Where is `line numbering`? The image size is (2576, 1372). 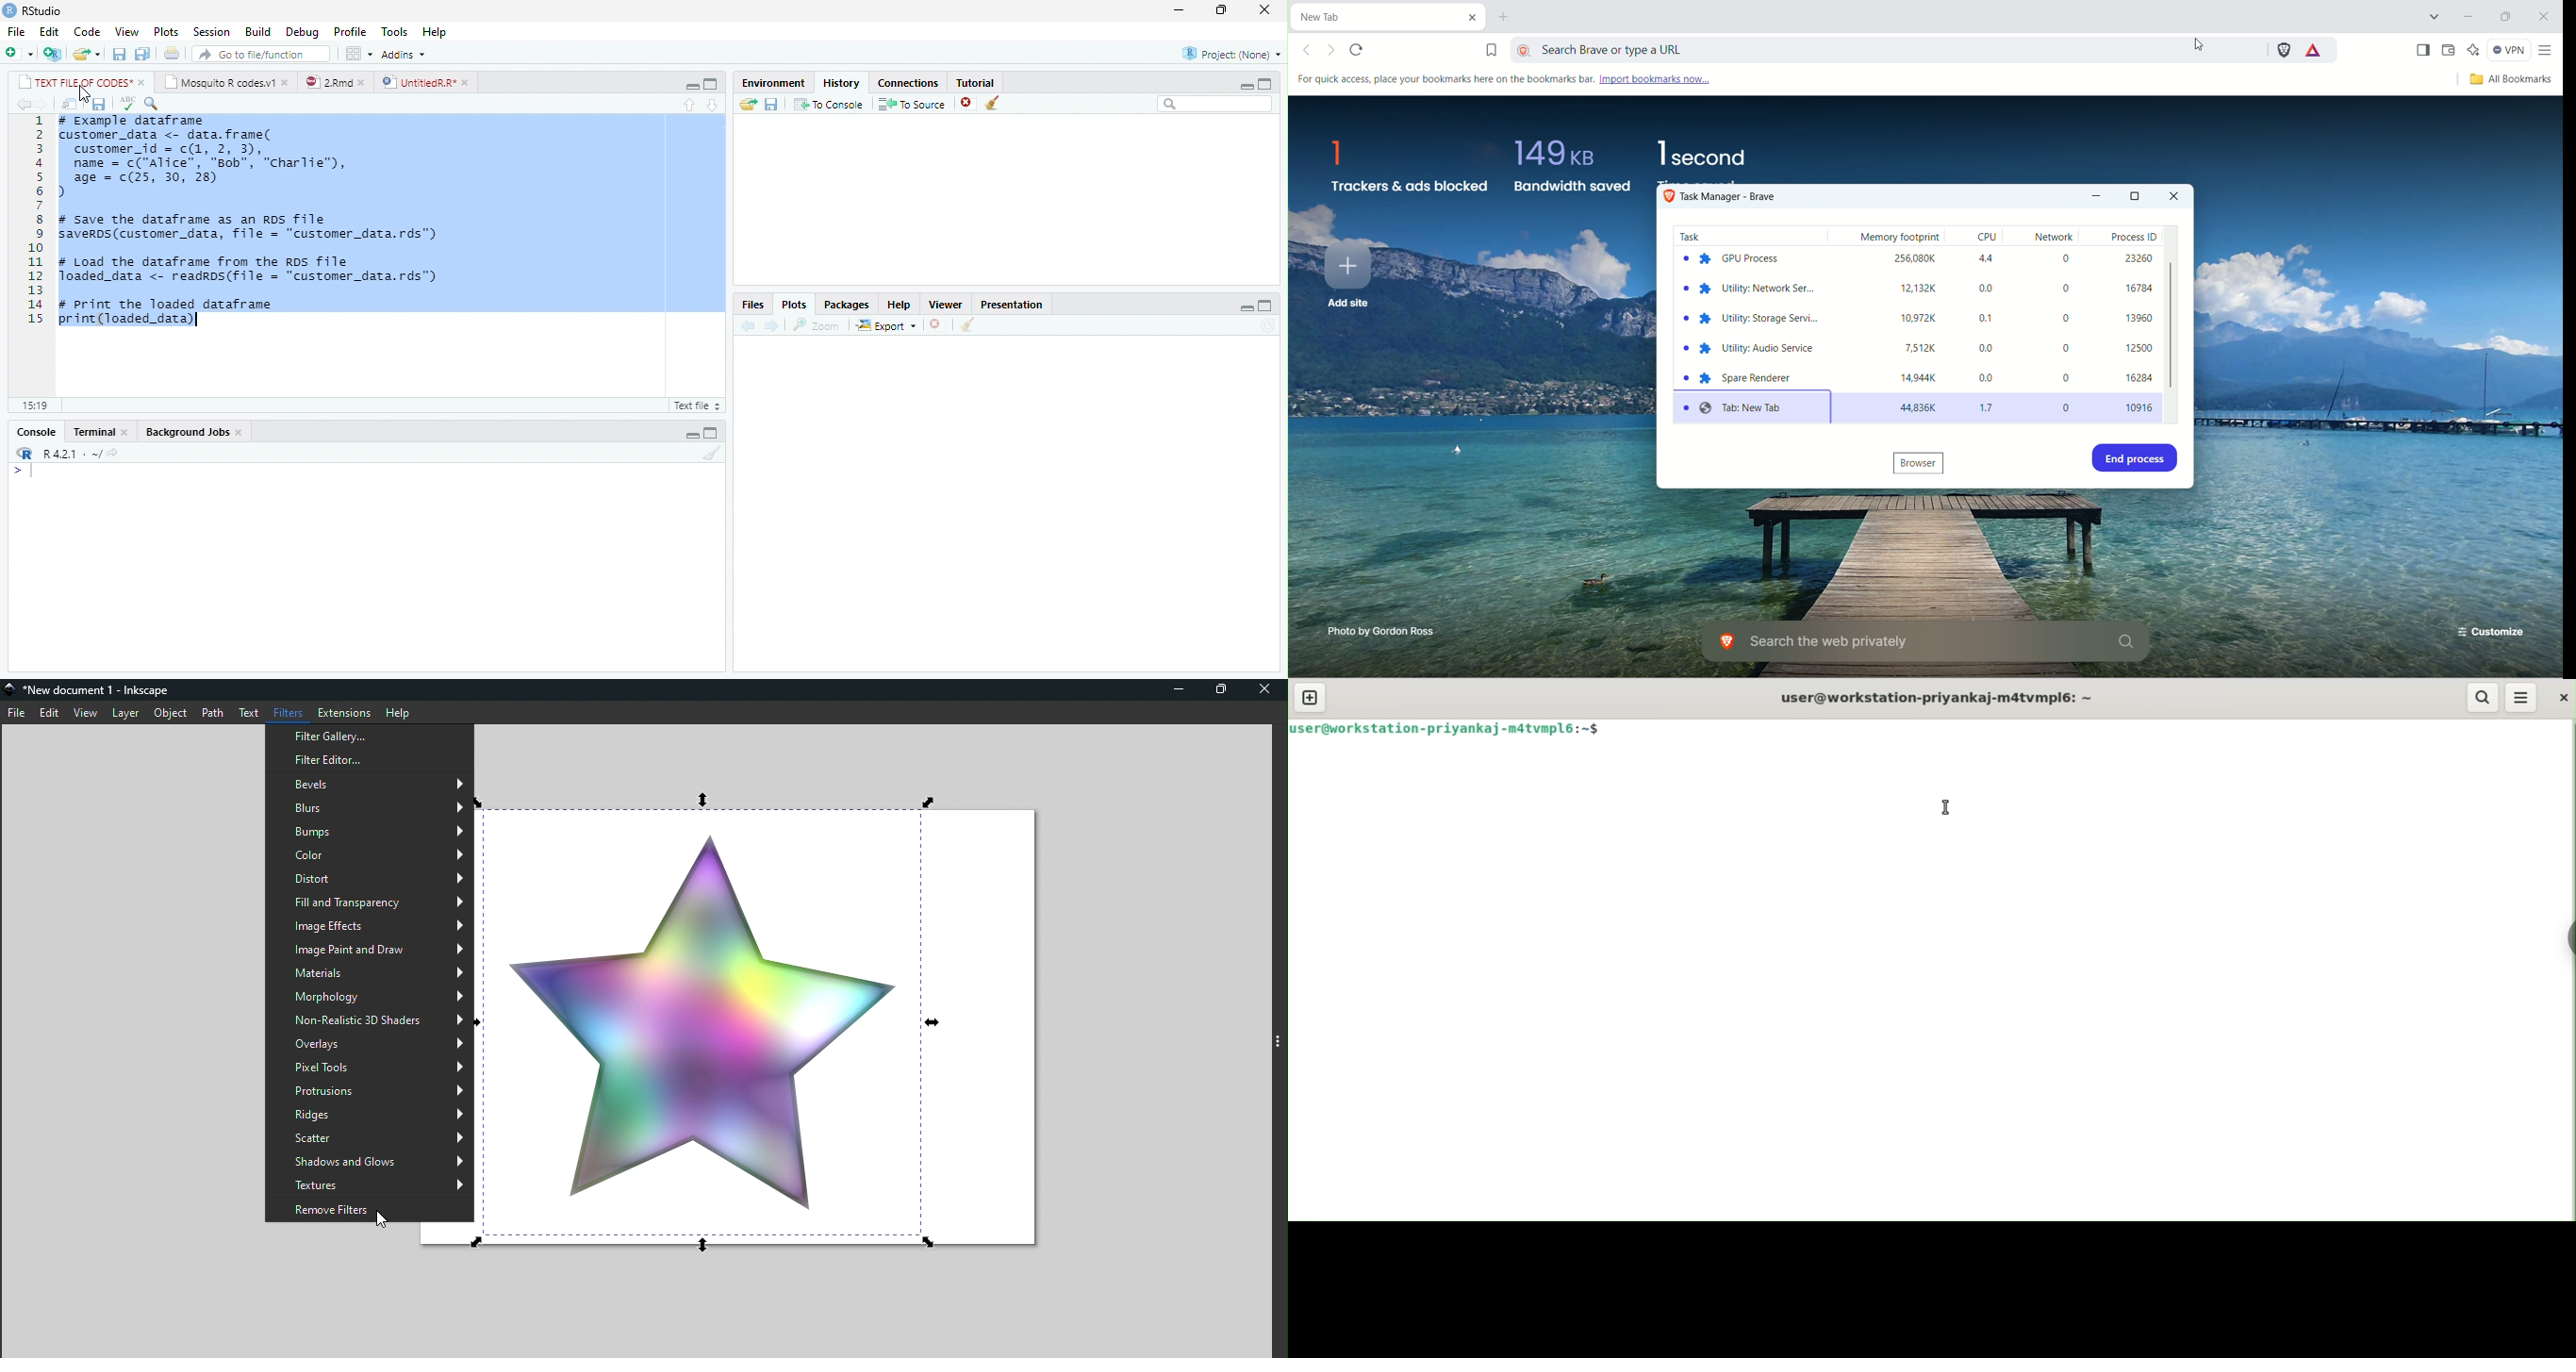
line numbering is located at coordinates (36, 219).